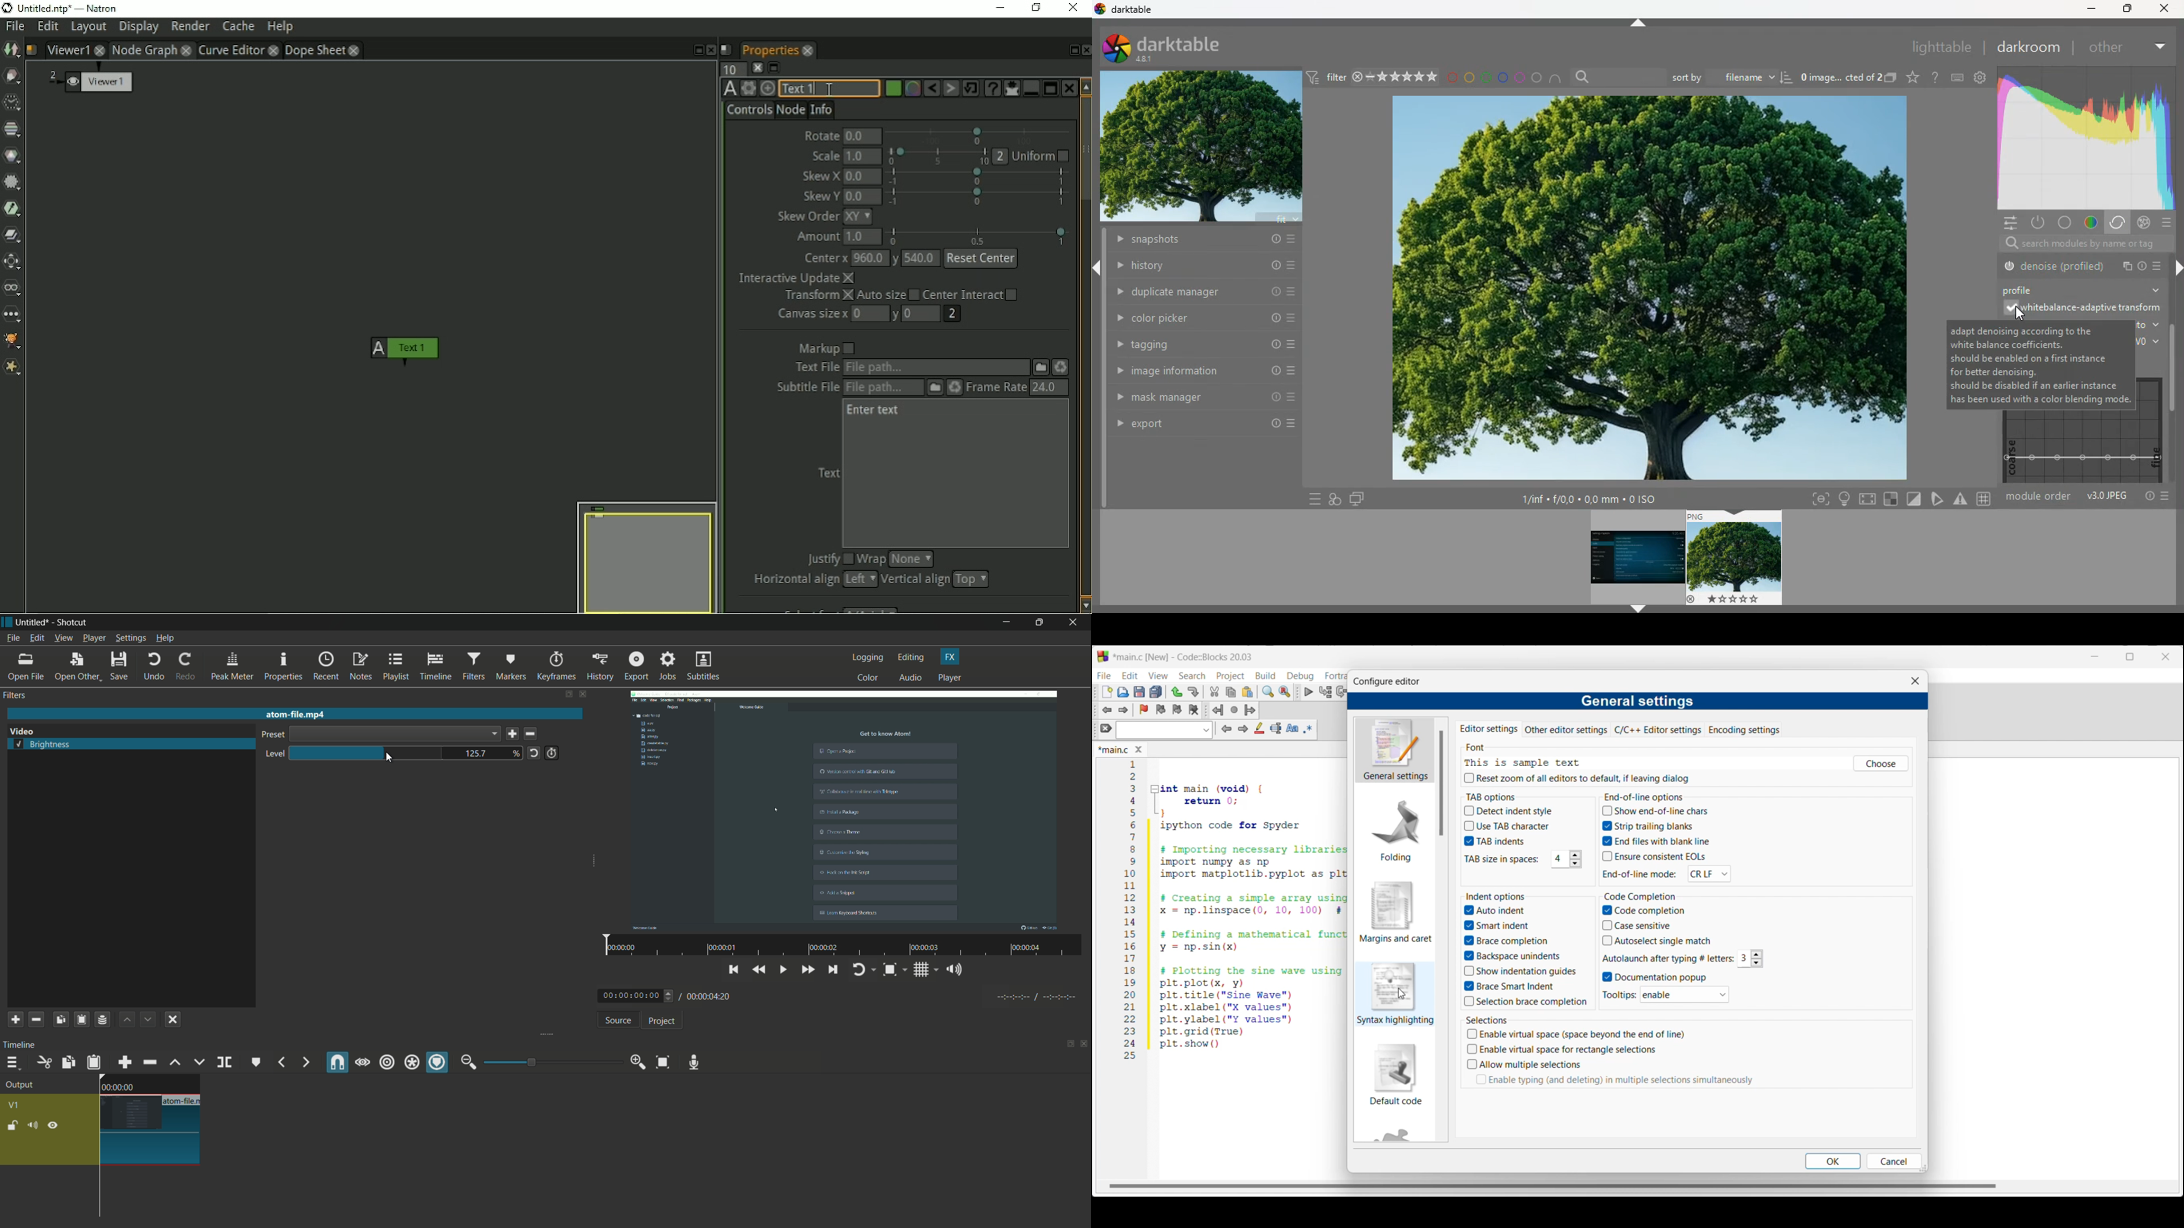 The image size is (2184, 1232). What do you see at coordinates (1500, 924) in the screenshot?
I see `Smart indent` at bounding box center [1500, 924].